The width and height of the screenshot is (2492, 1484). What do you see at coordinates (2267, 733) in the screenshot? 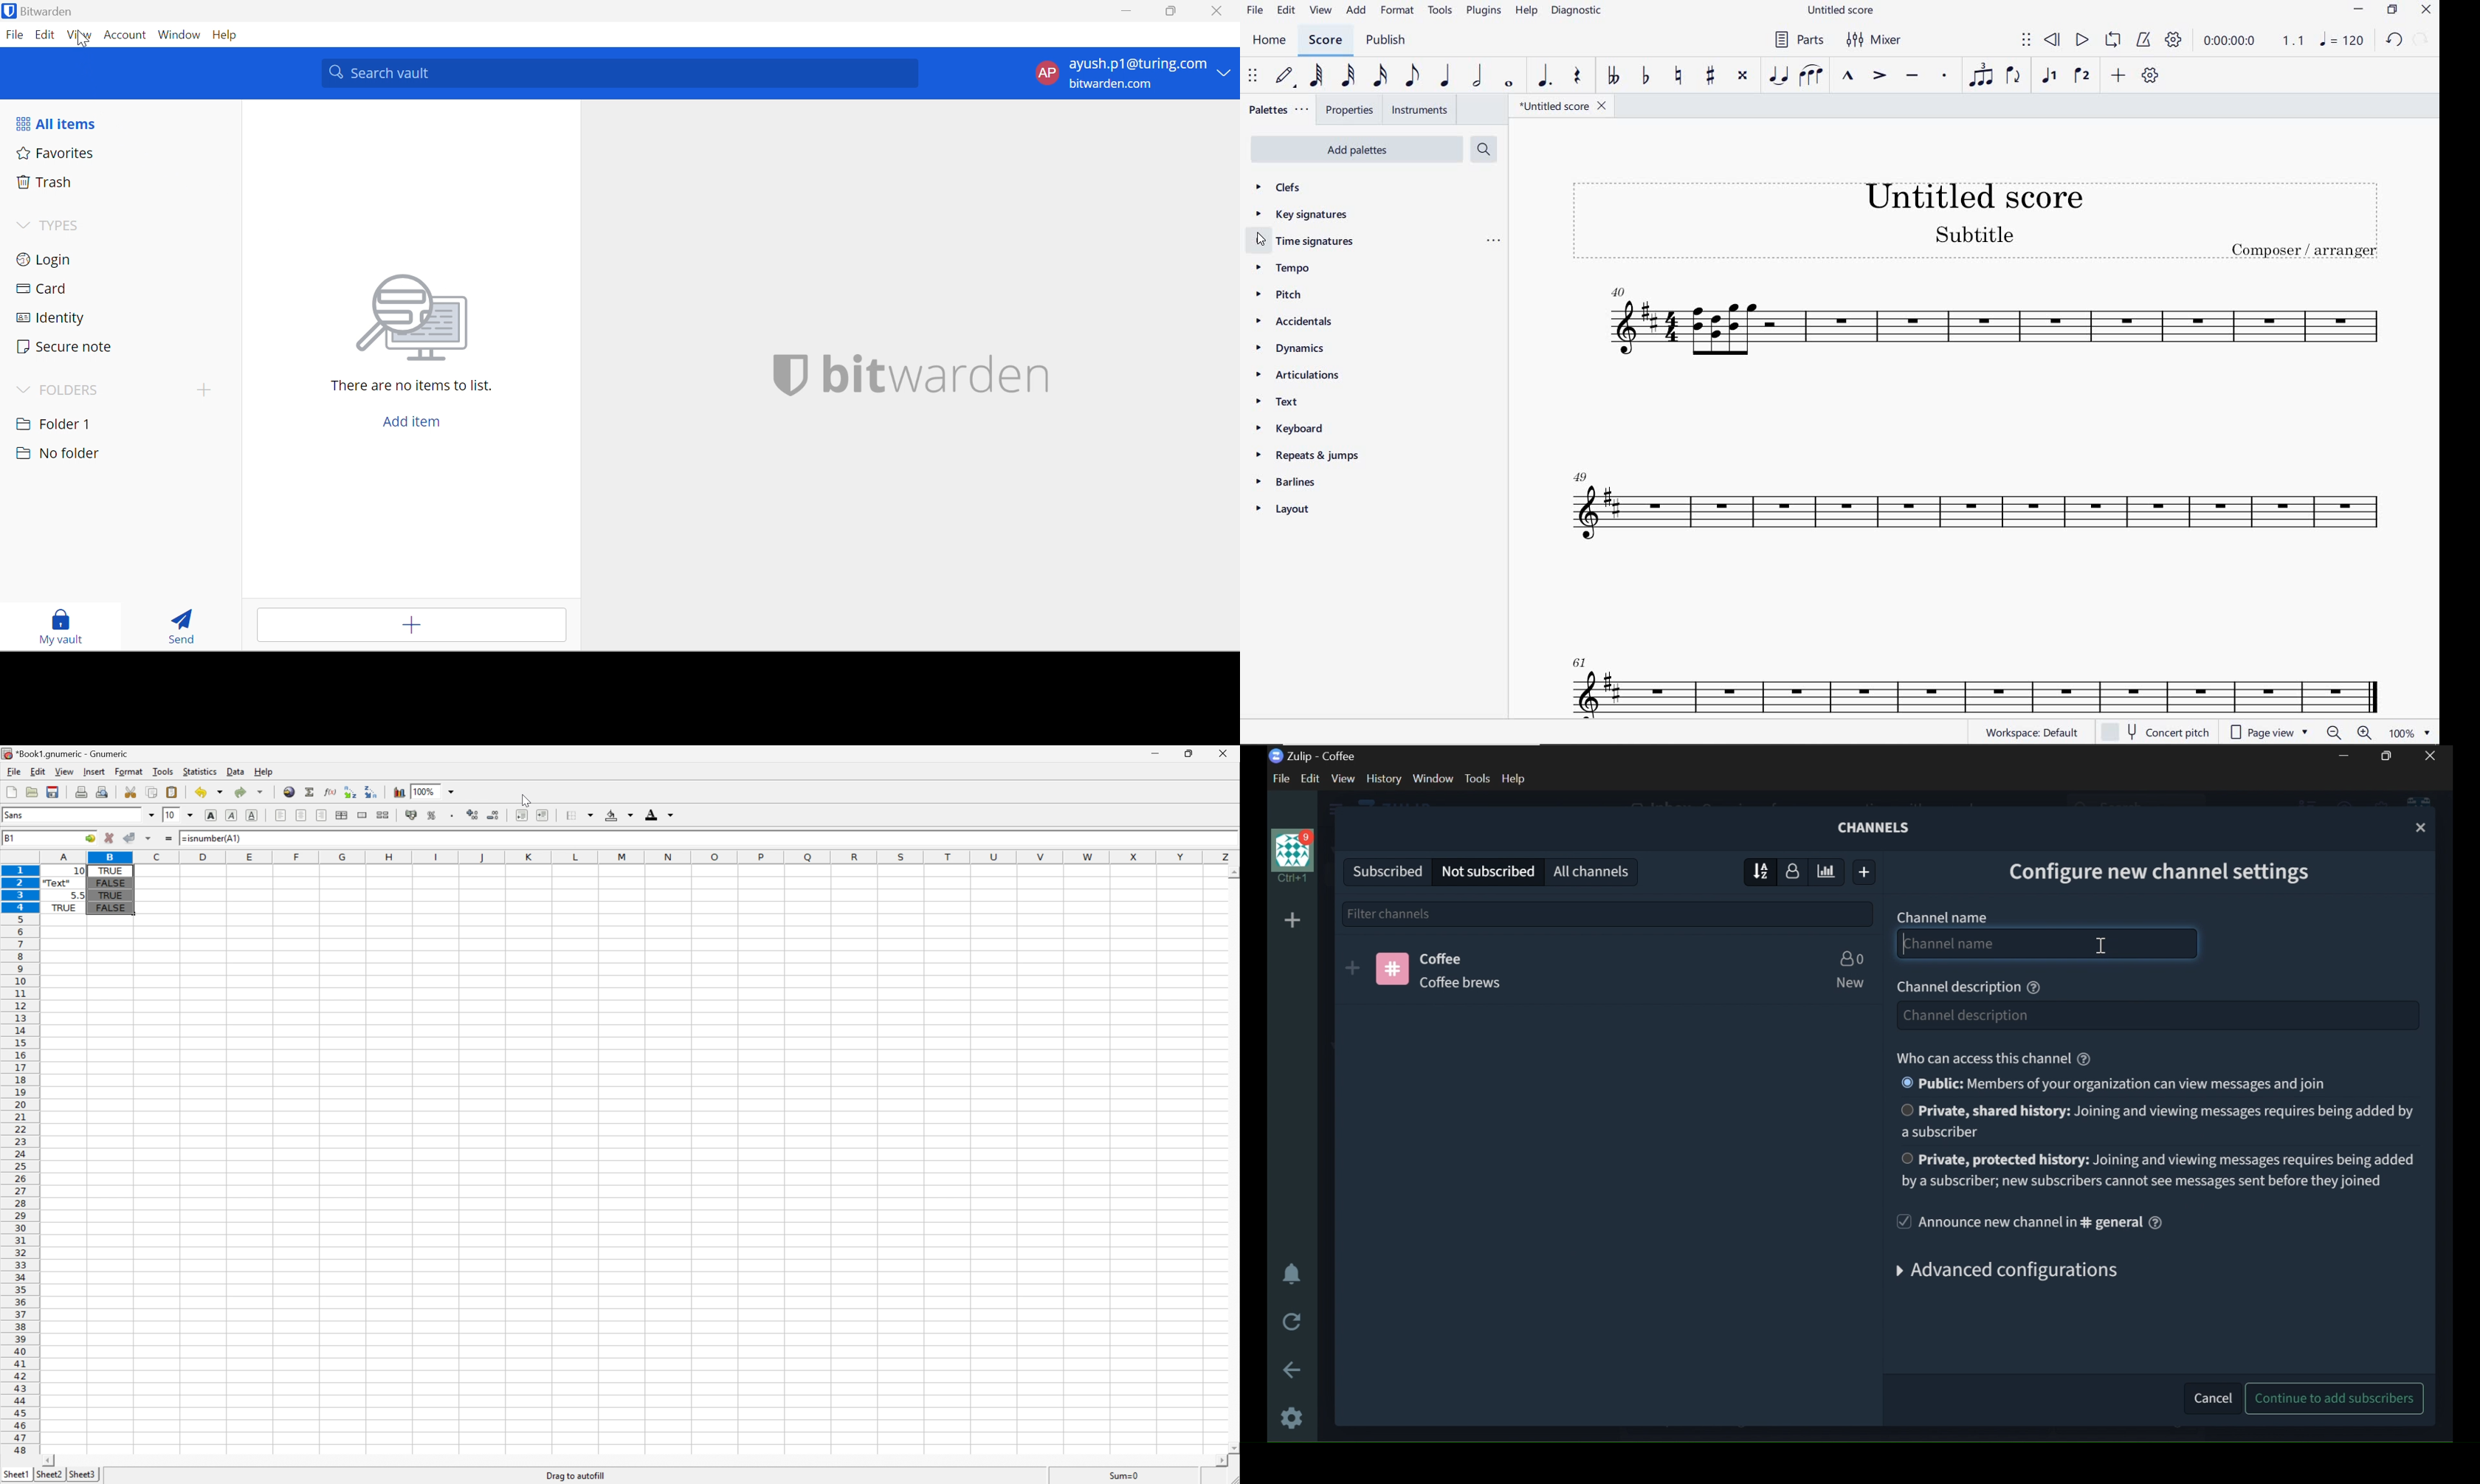
I see `PAGE VIEW` at bounding box center [2267, 733].